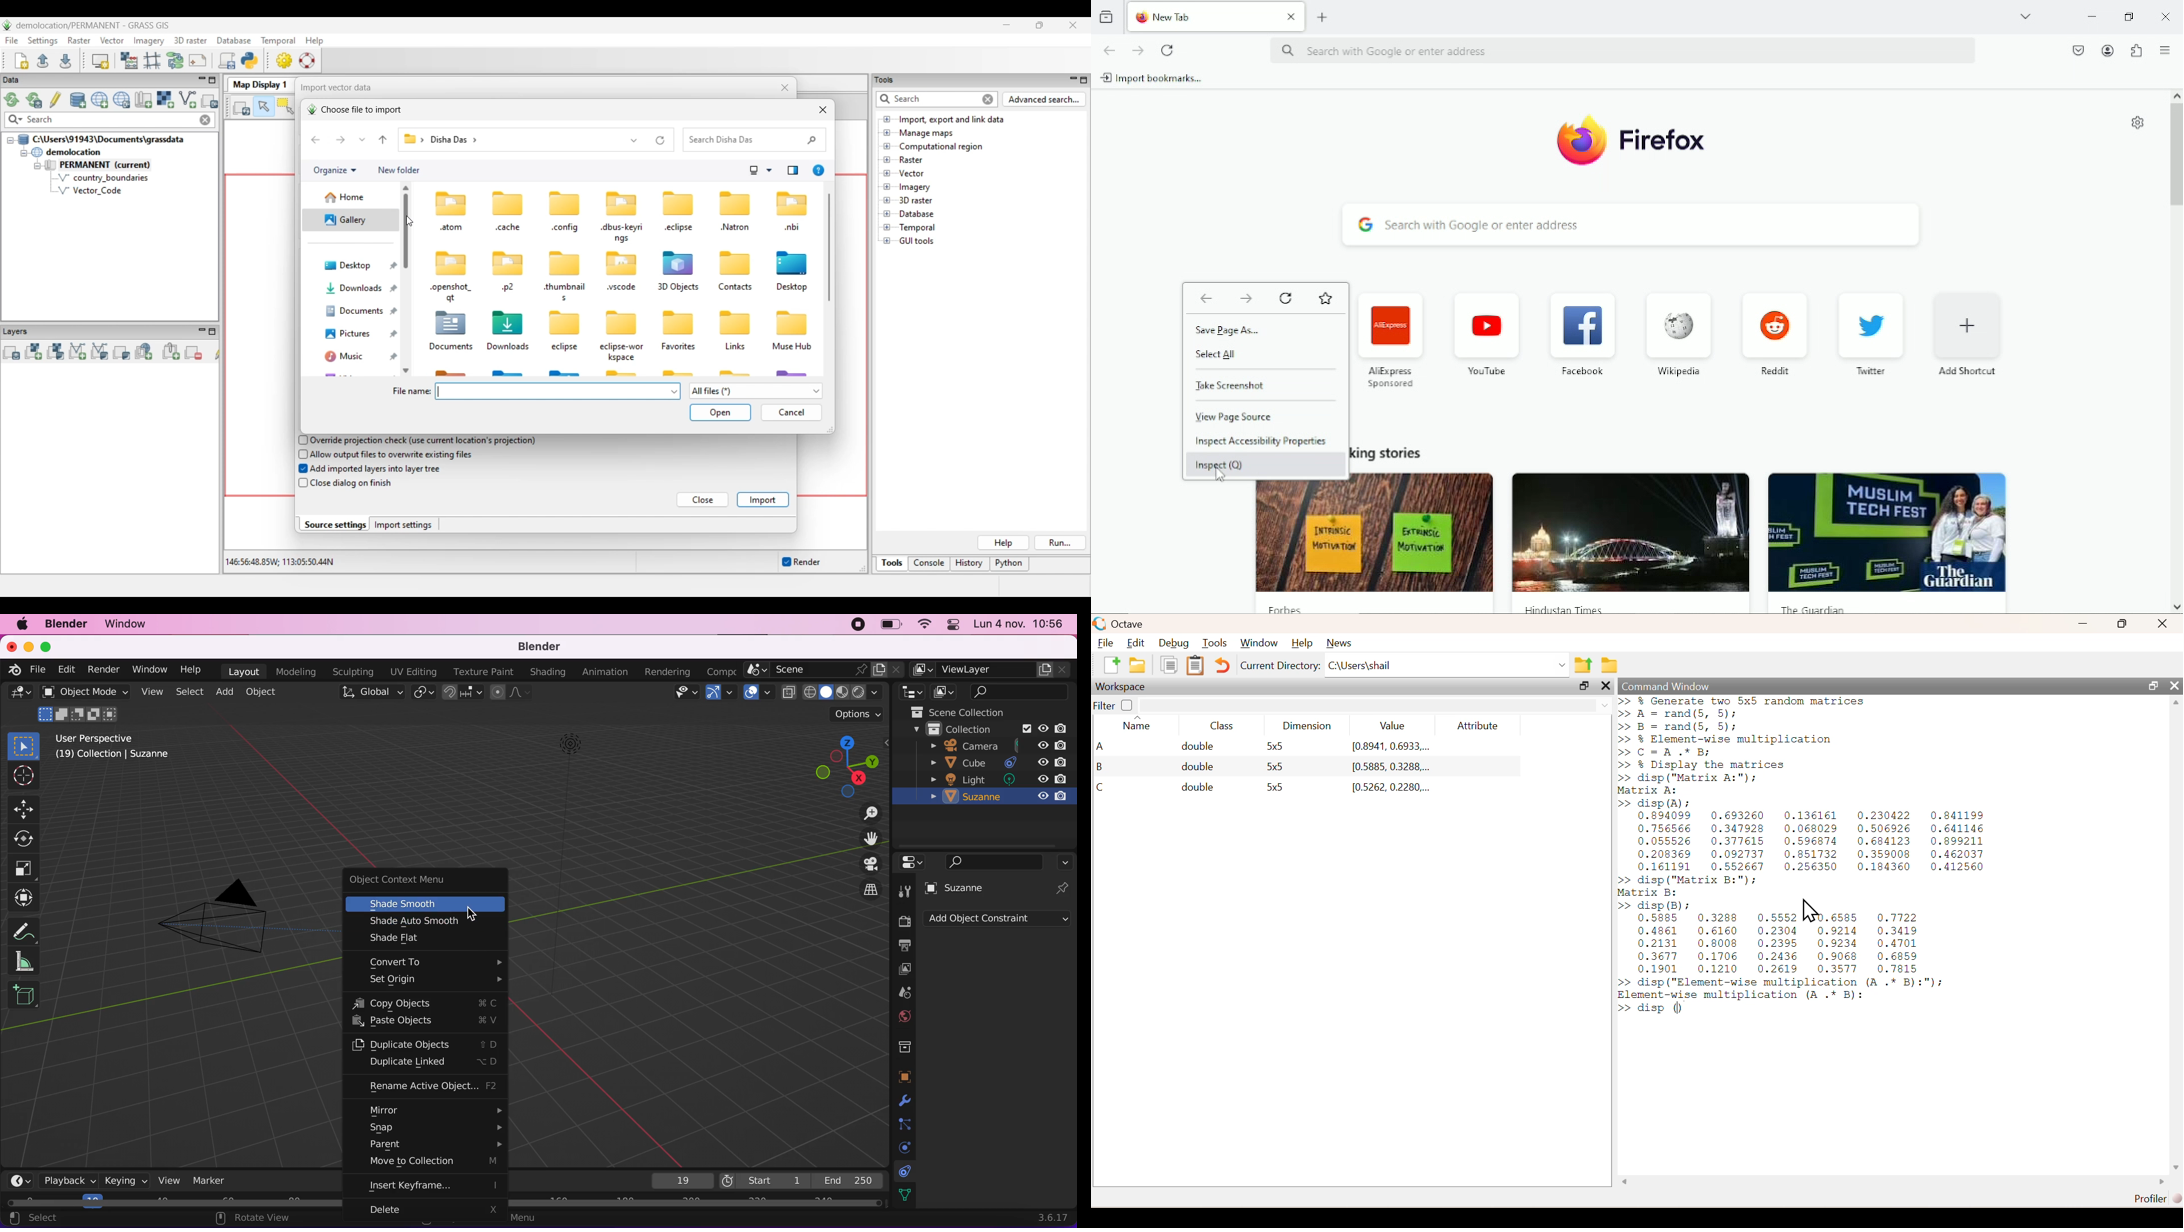  What do you see at coordinates (2163, 16) in the screenshot?
I see `close` at bounding box center [2163, 16].